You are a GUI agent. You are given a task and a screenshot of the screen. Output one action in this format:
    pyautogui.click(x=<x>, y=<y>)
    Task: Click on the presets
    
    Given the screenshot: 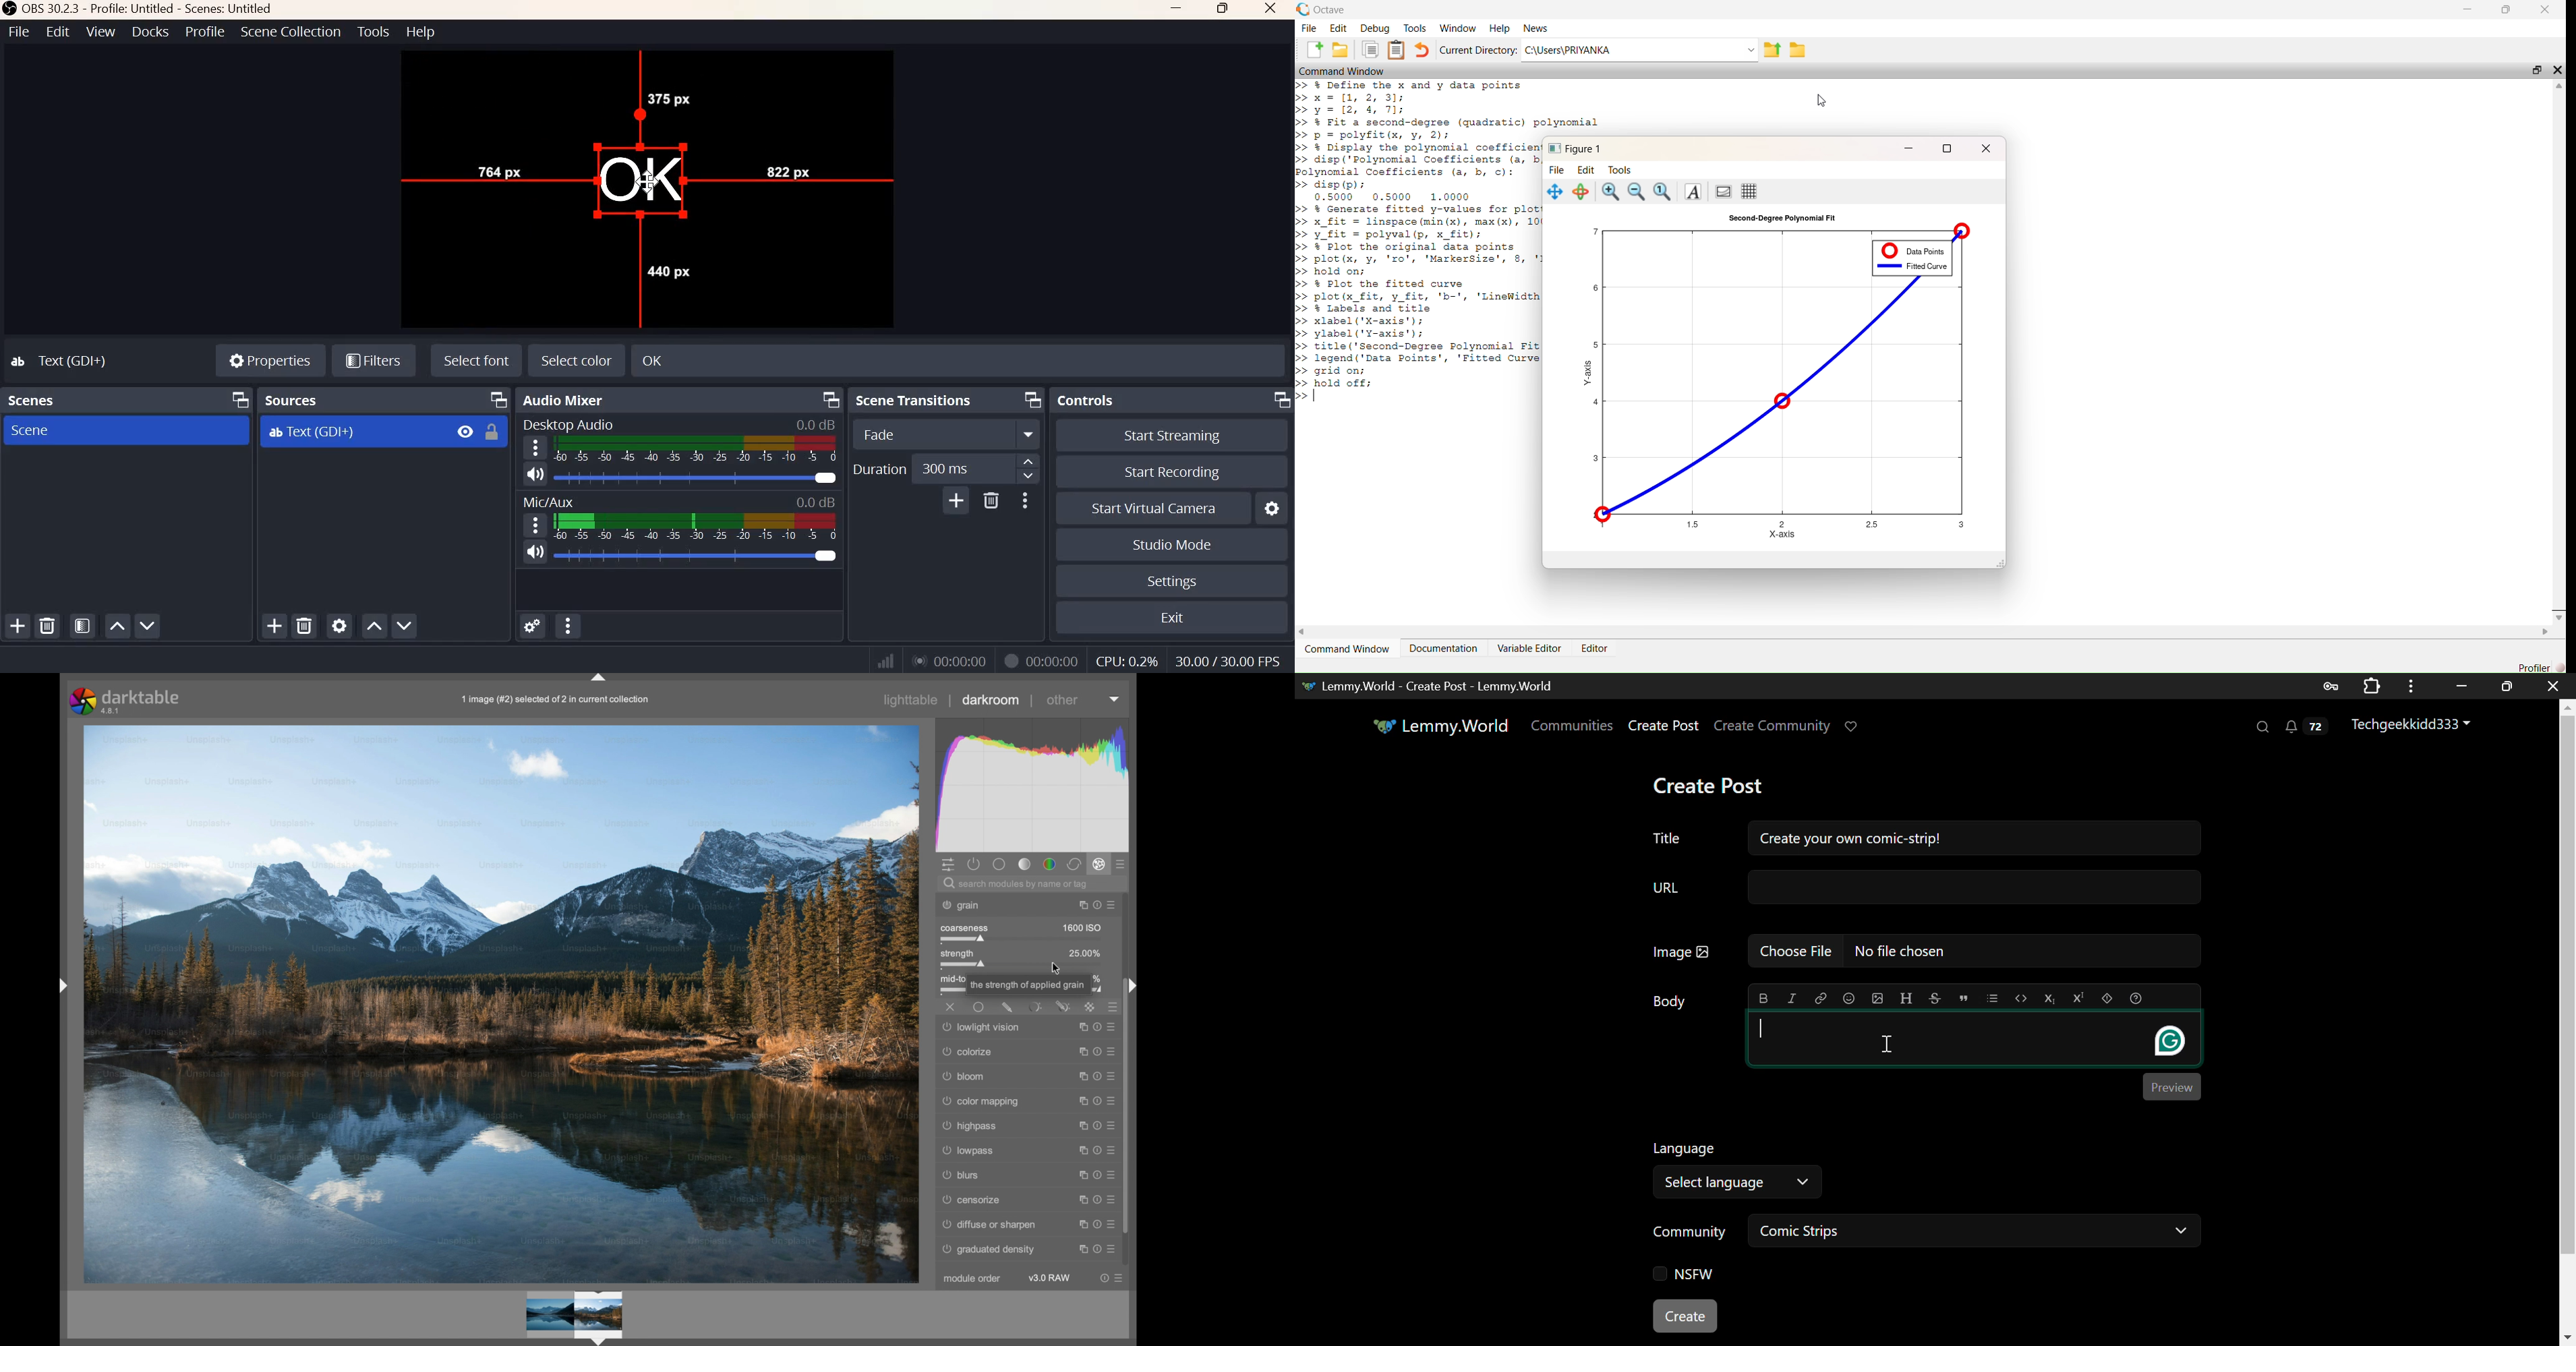 What is the action you would take?
    pyautogui.click(x=1114, y=1028)
    